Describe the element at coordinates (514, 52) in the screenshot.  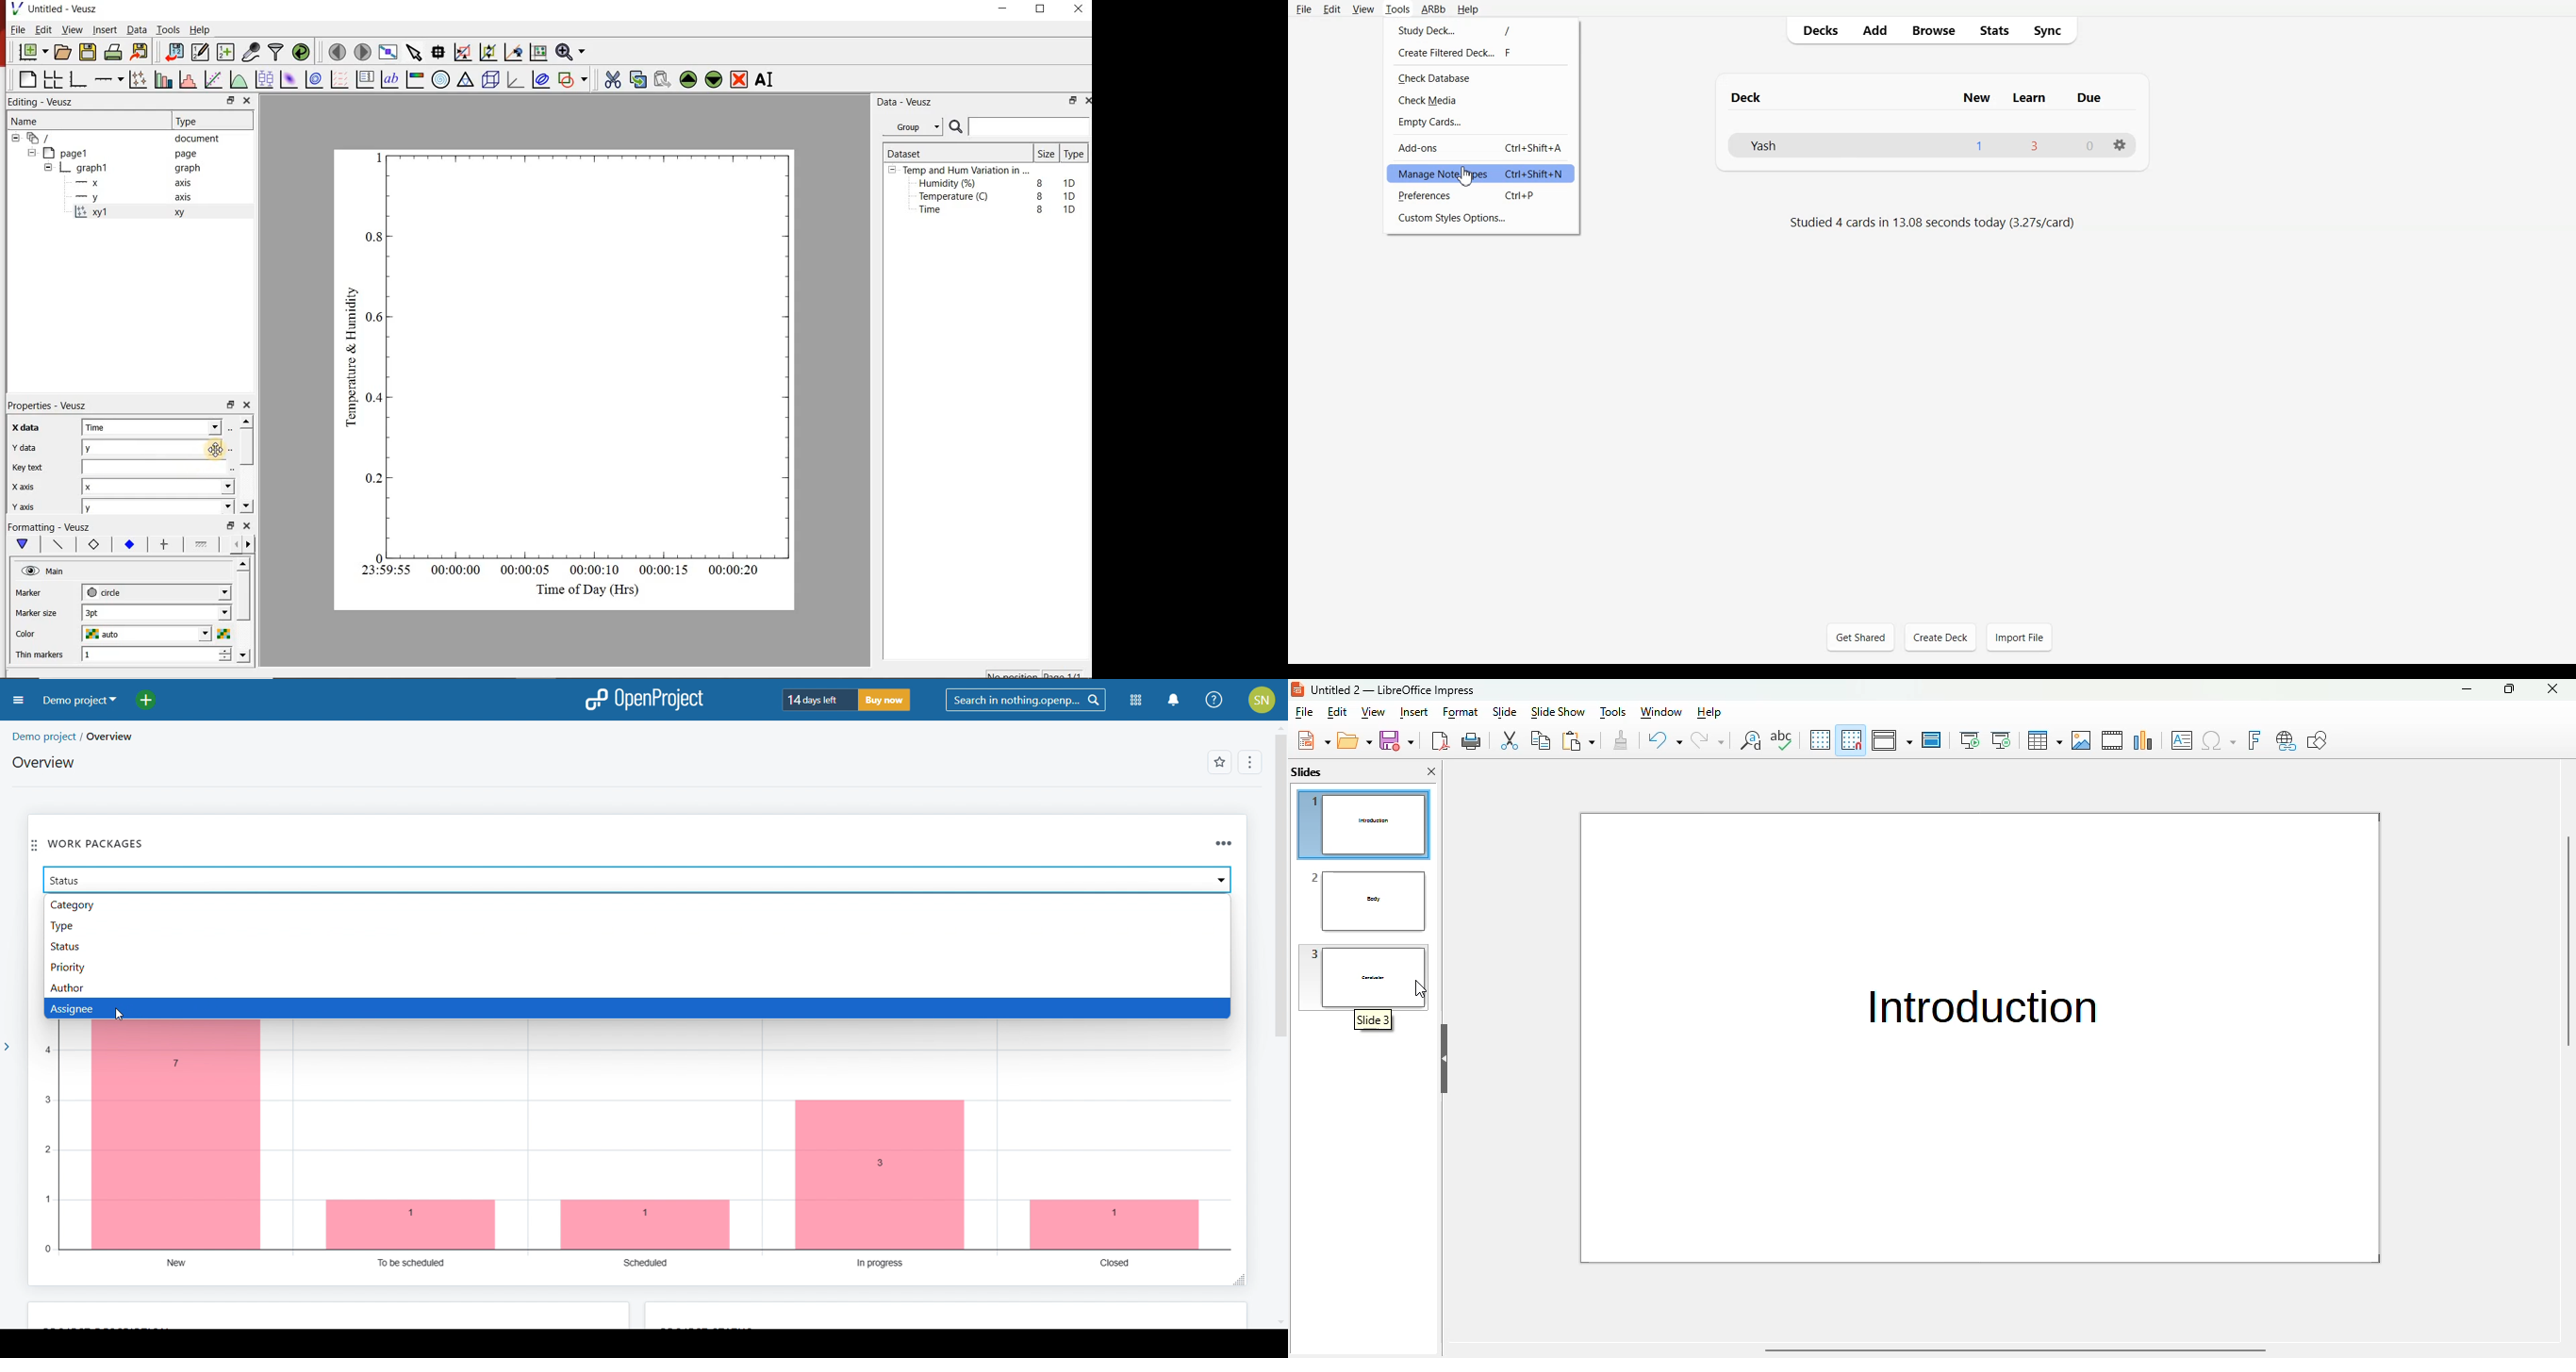
I see `click to recenter graph axes` at that location.